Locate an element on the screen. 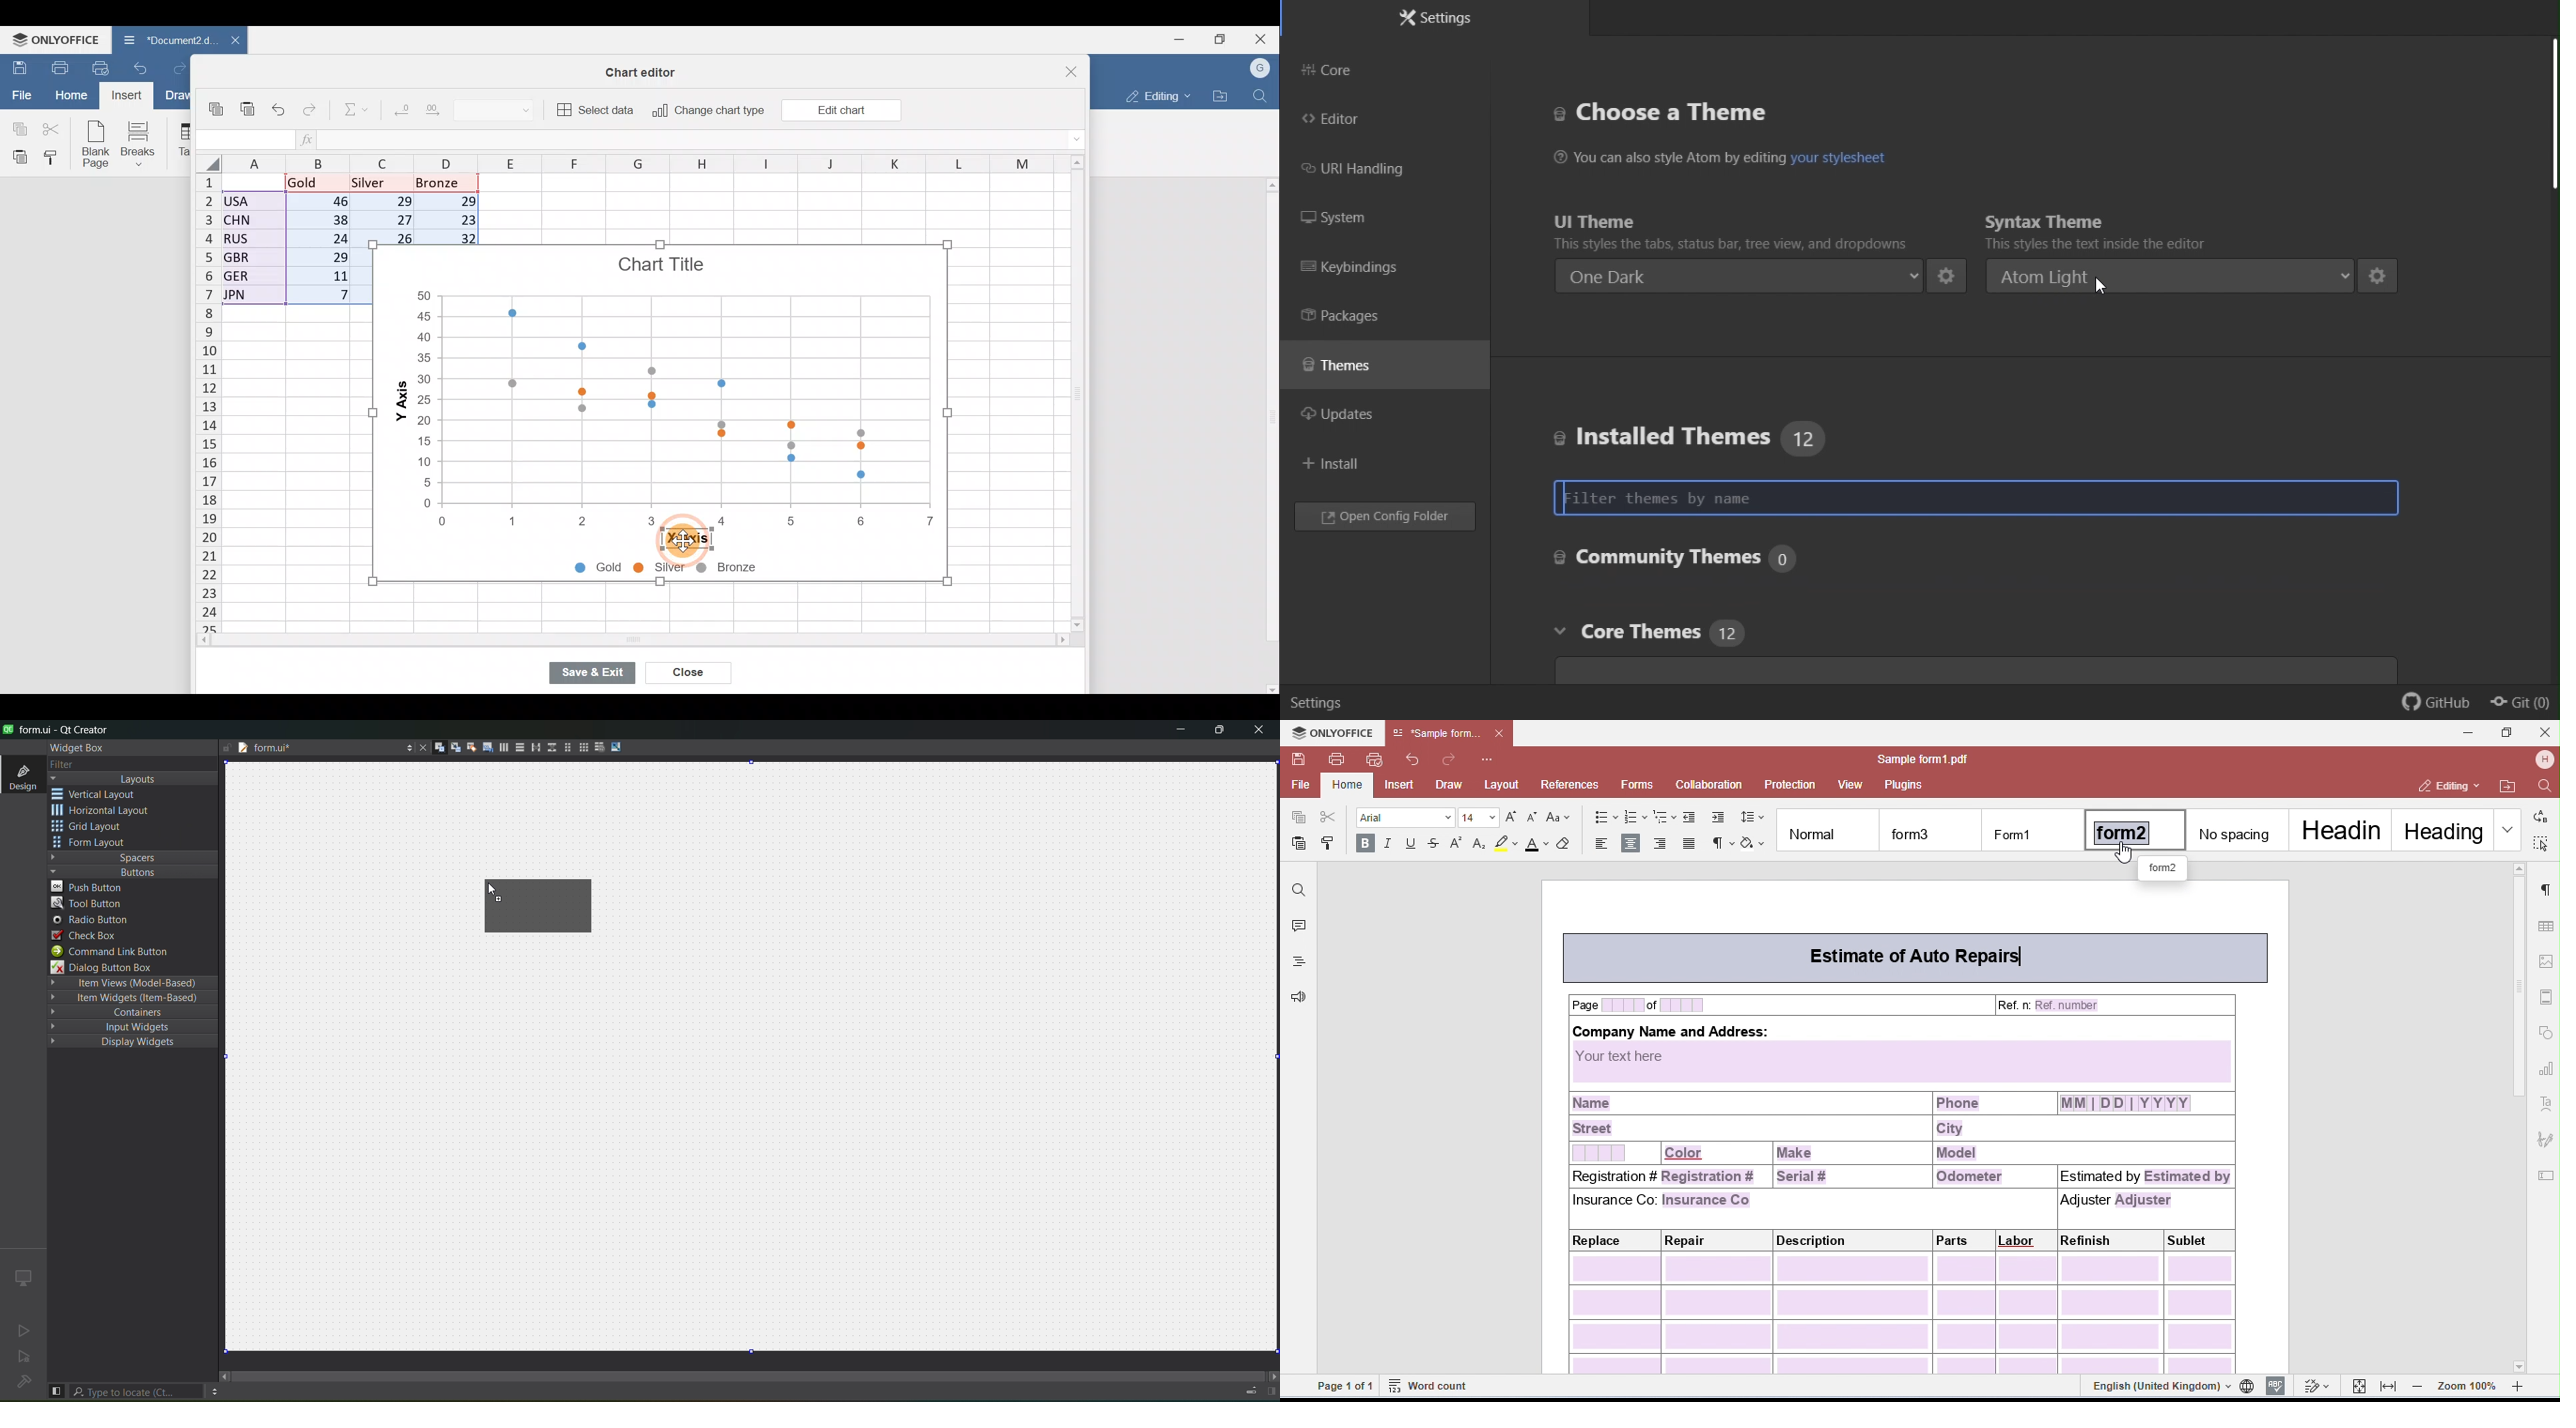 The image size is (2576, 1428). item views is located at coordinates (131, 983).